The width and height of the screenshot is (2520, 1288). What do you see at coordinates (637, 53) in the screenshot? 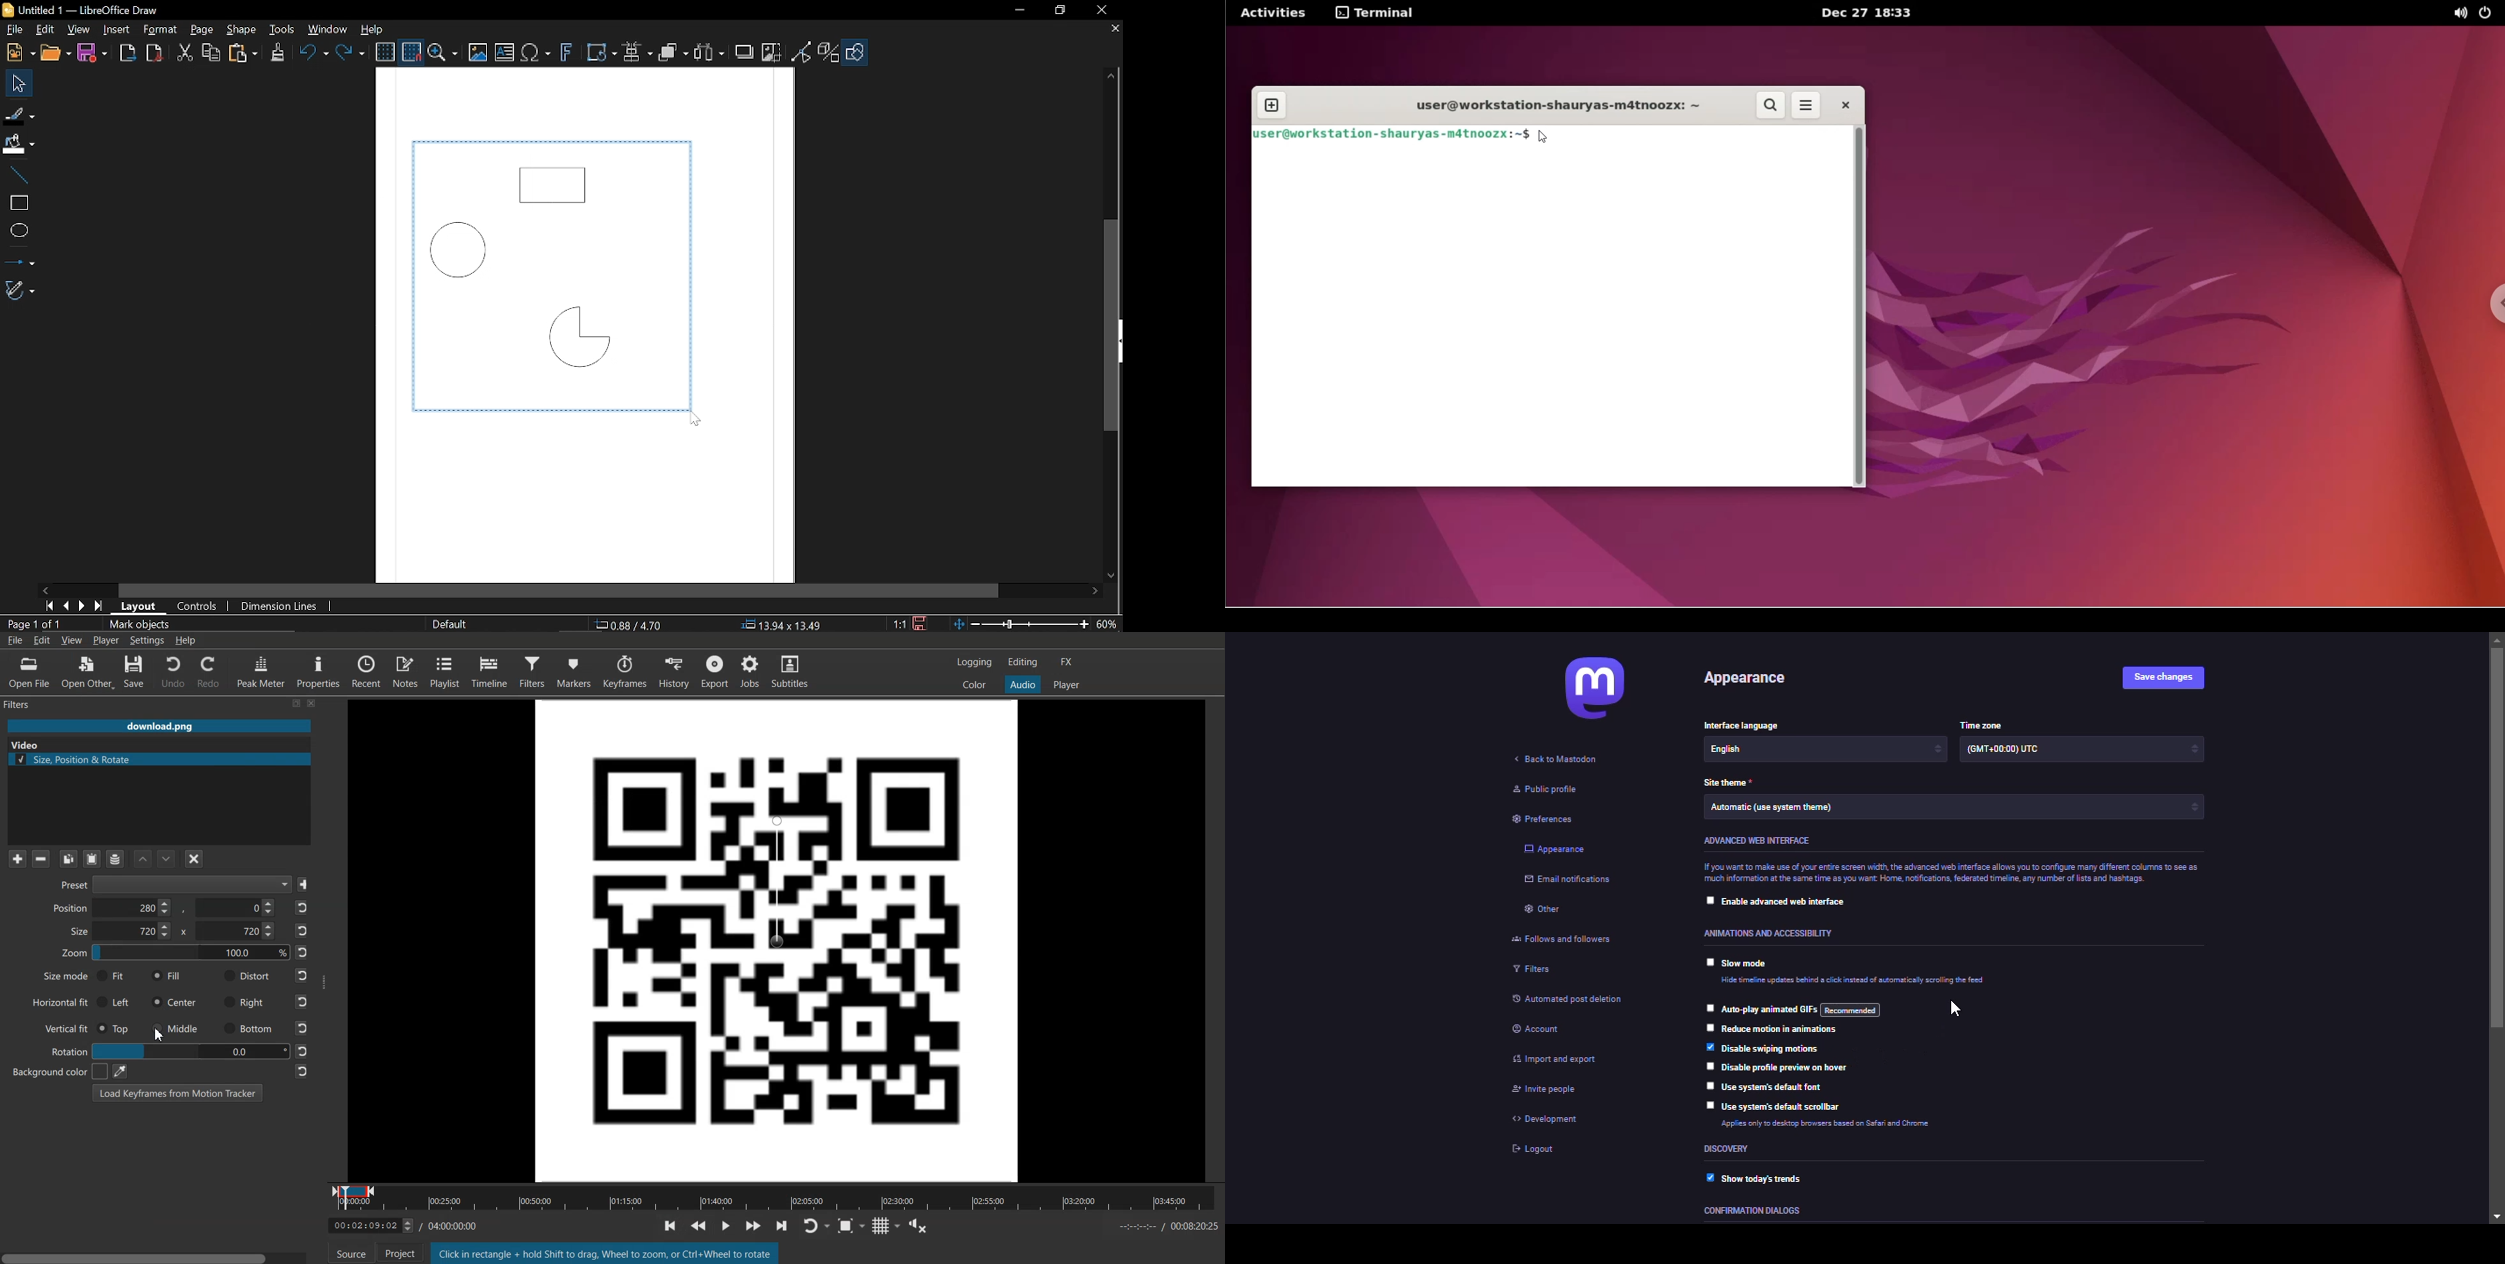
I see `Align` at bounding box center [637, 53].